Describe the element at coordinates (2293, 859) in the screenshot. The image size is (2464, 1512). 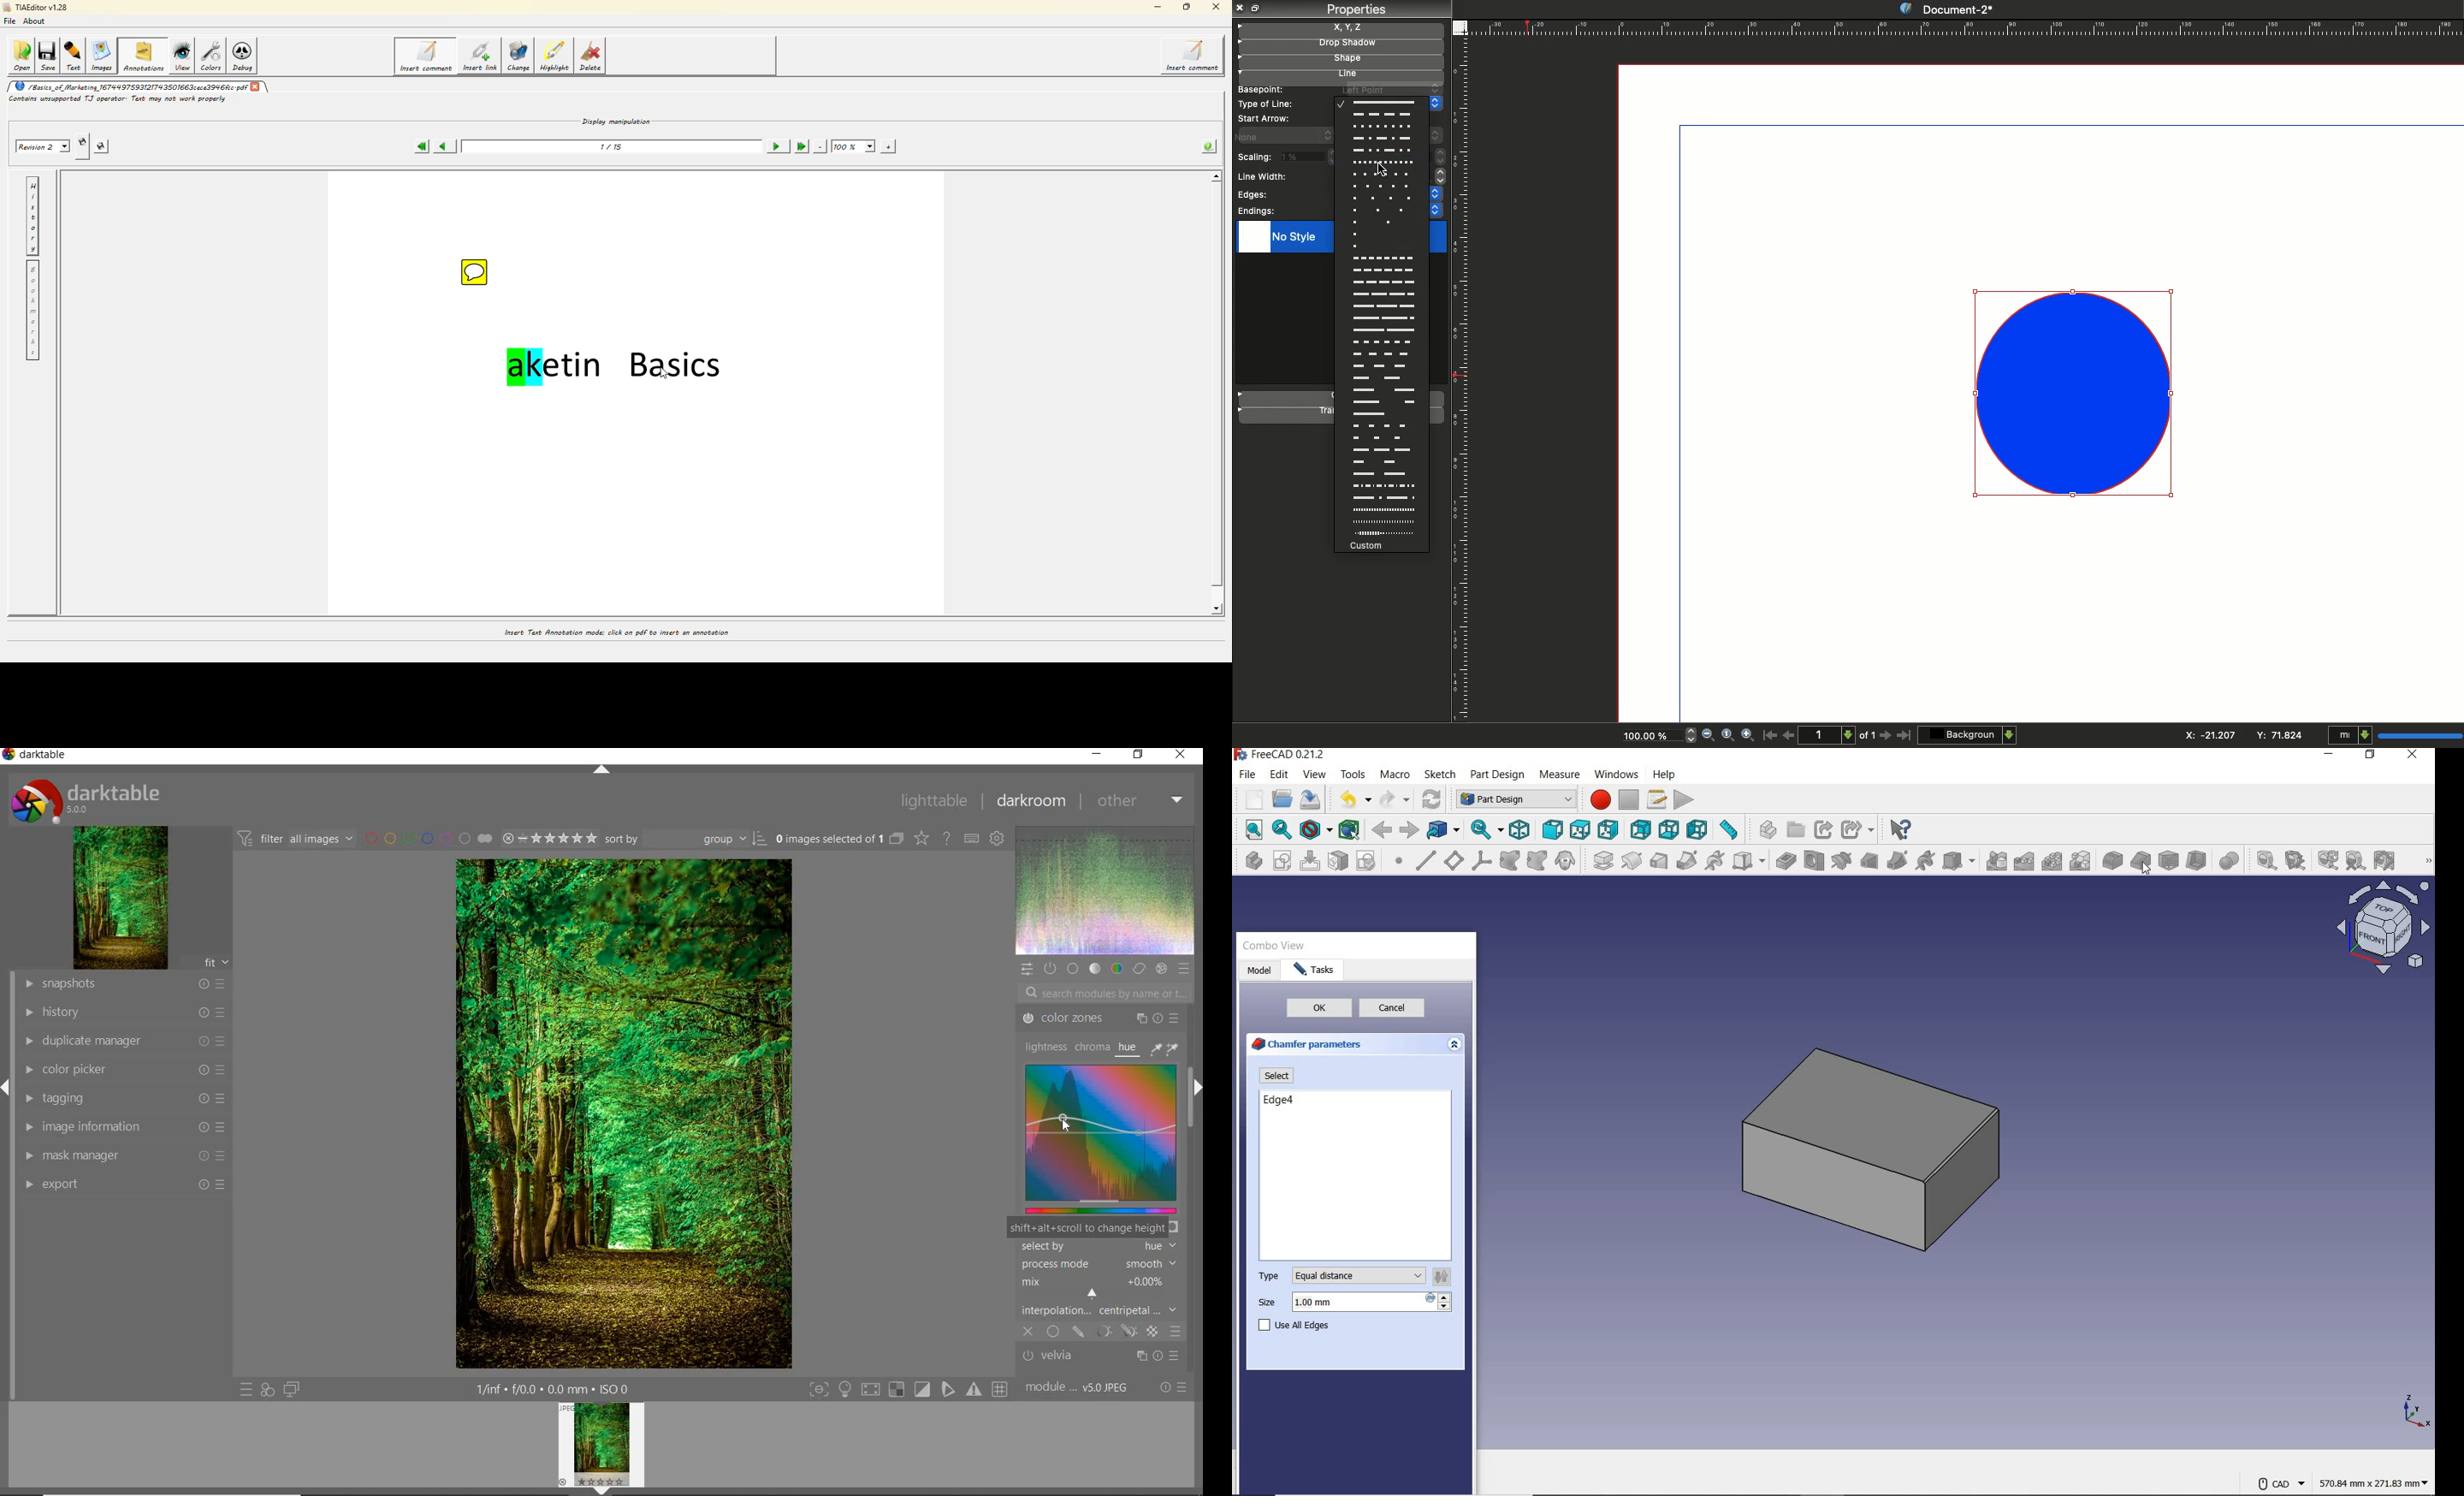
I see `measure angular` at that location.